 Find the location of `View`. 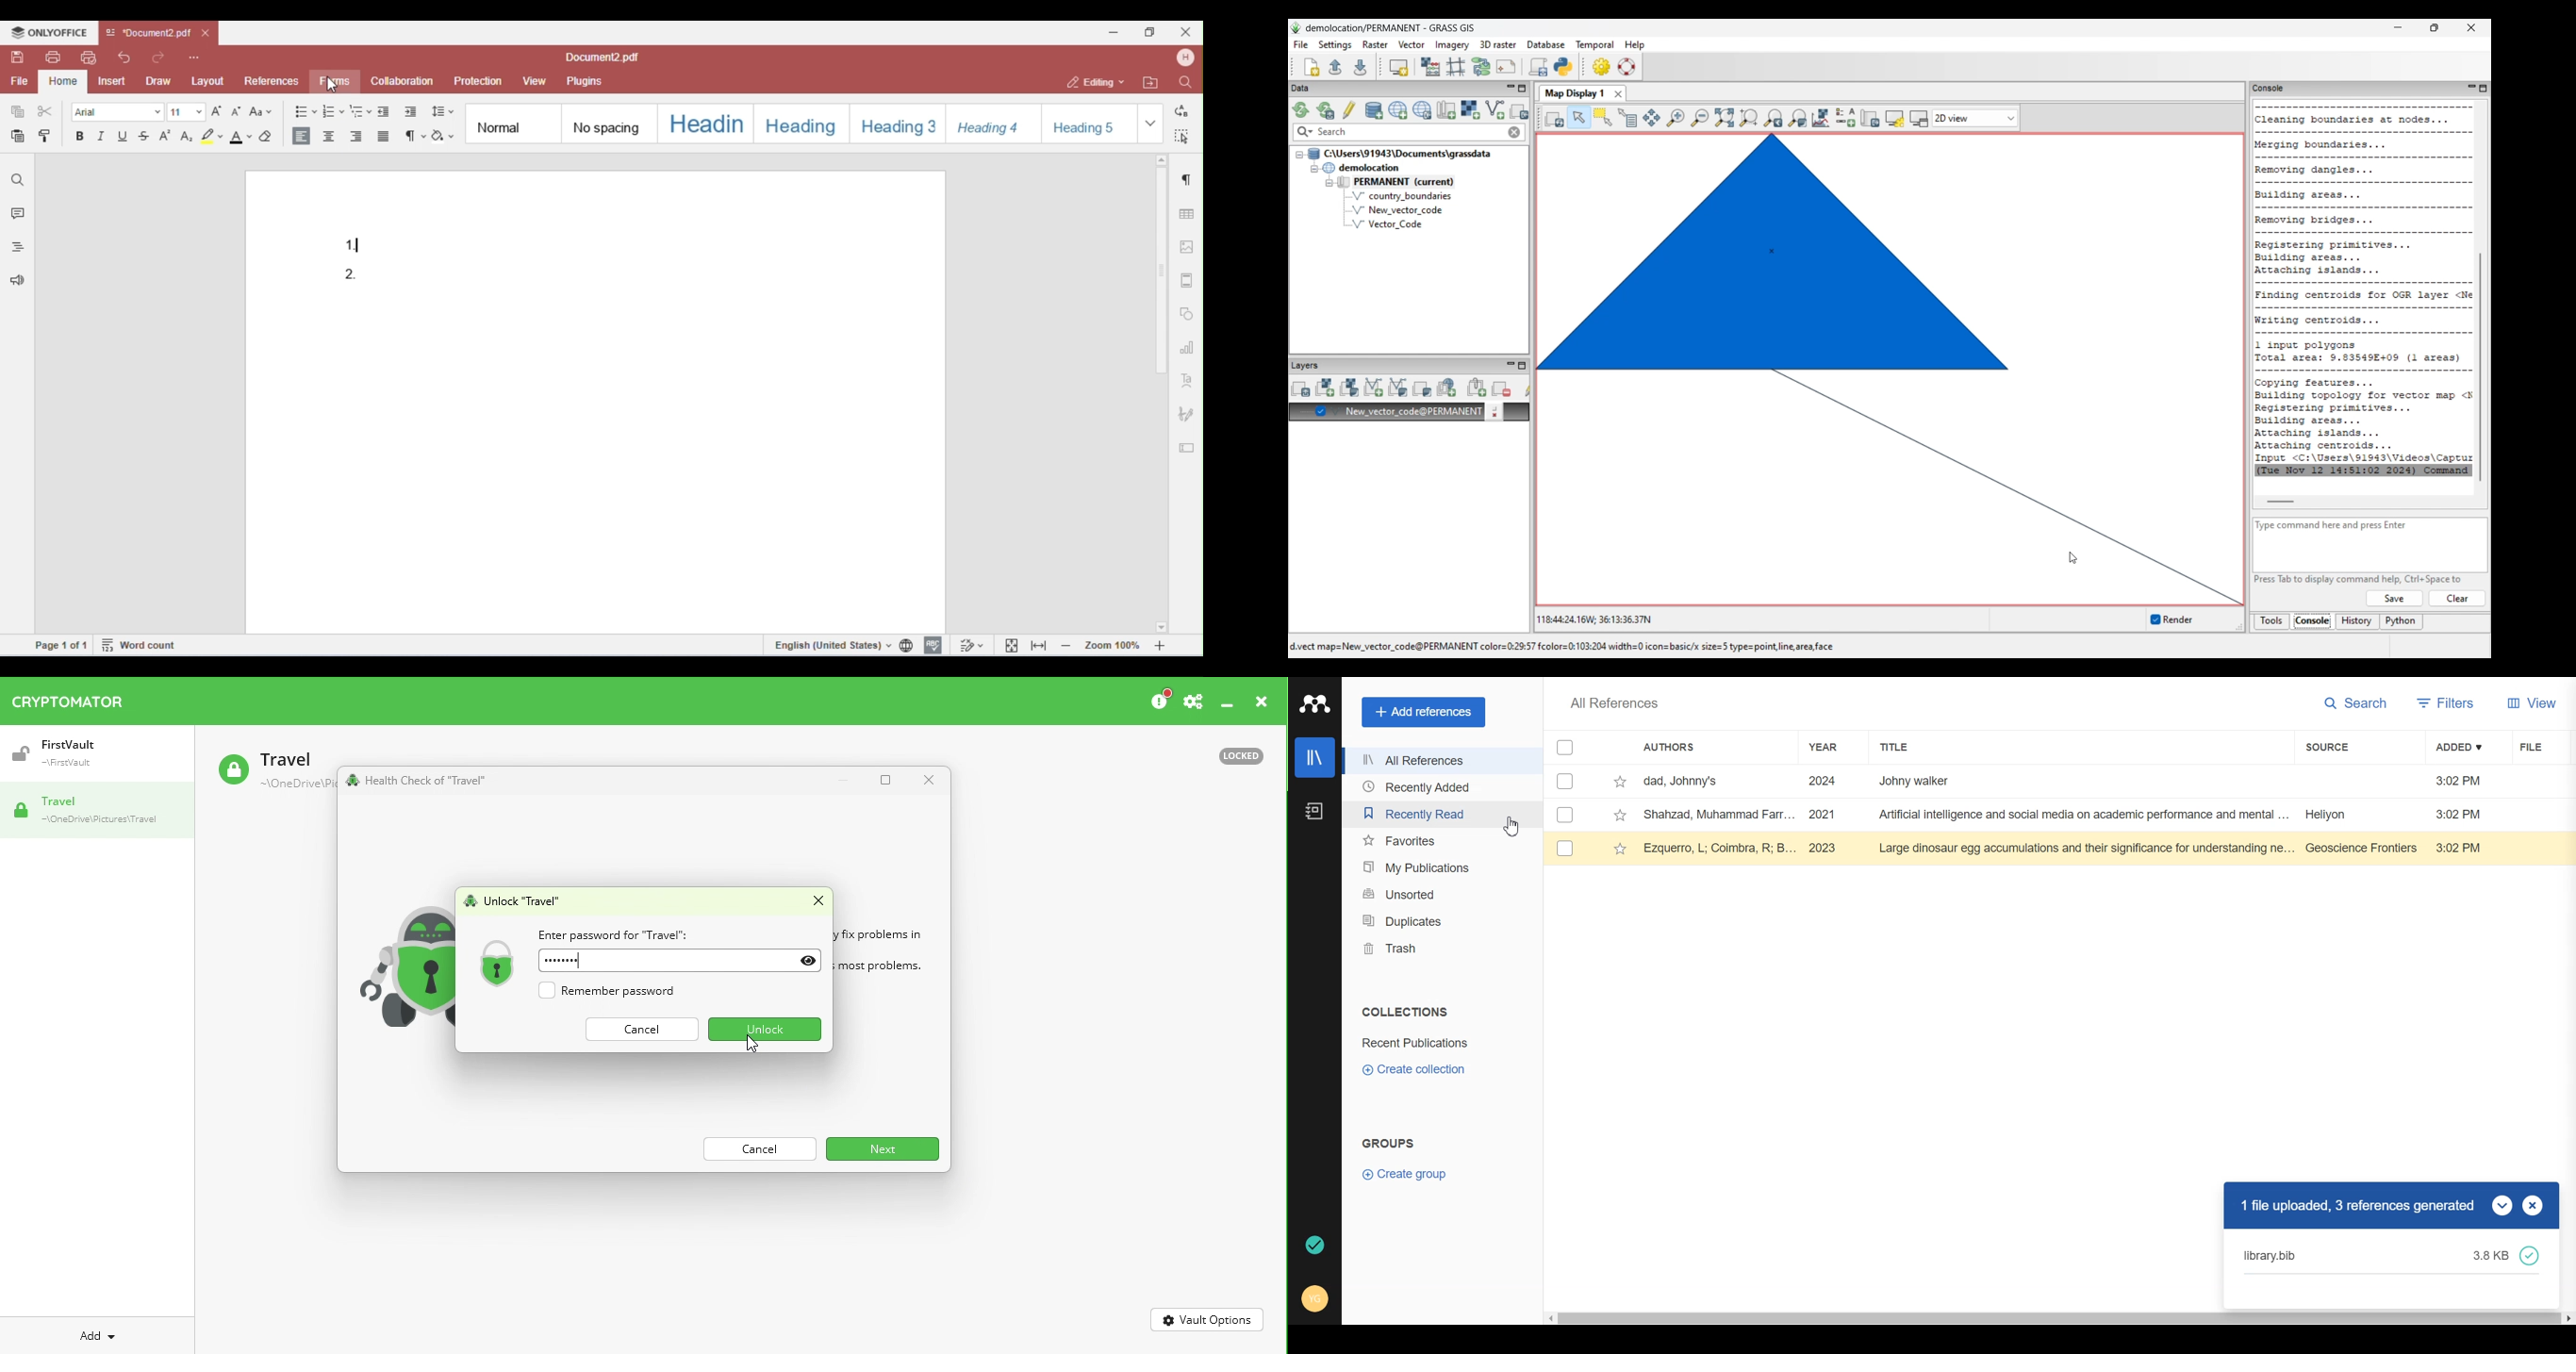

View is located at coordinates (2529, 703).